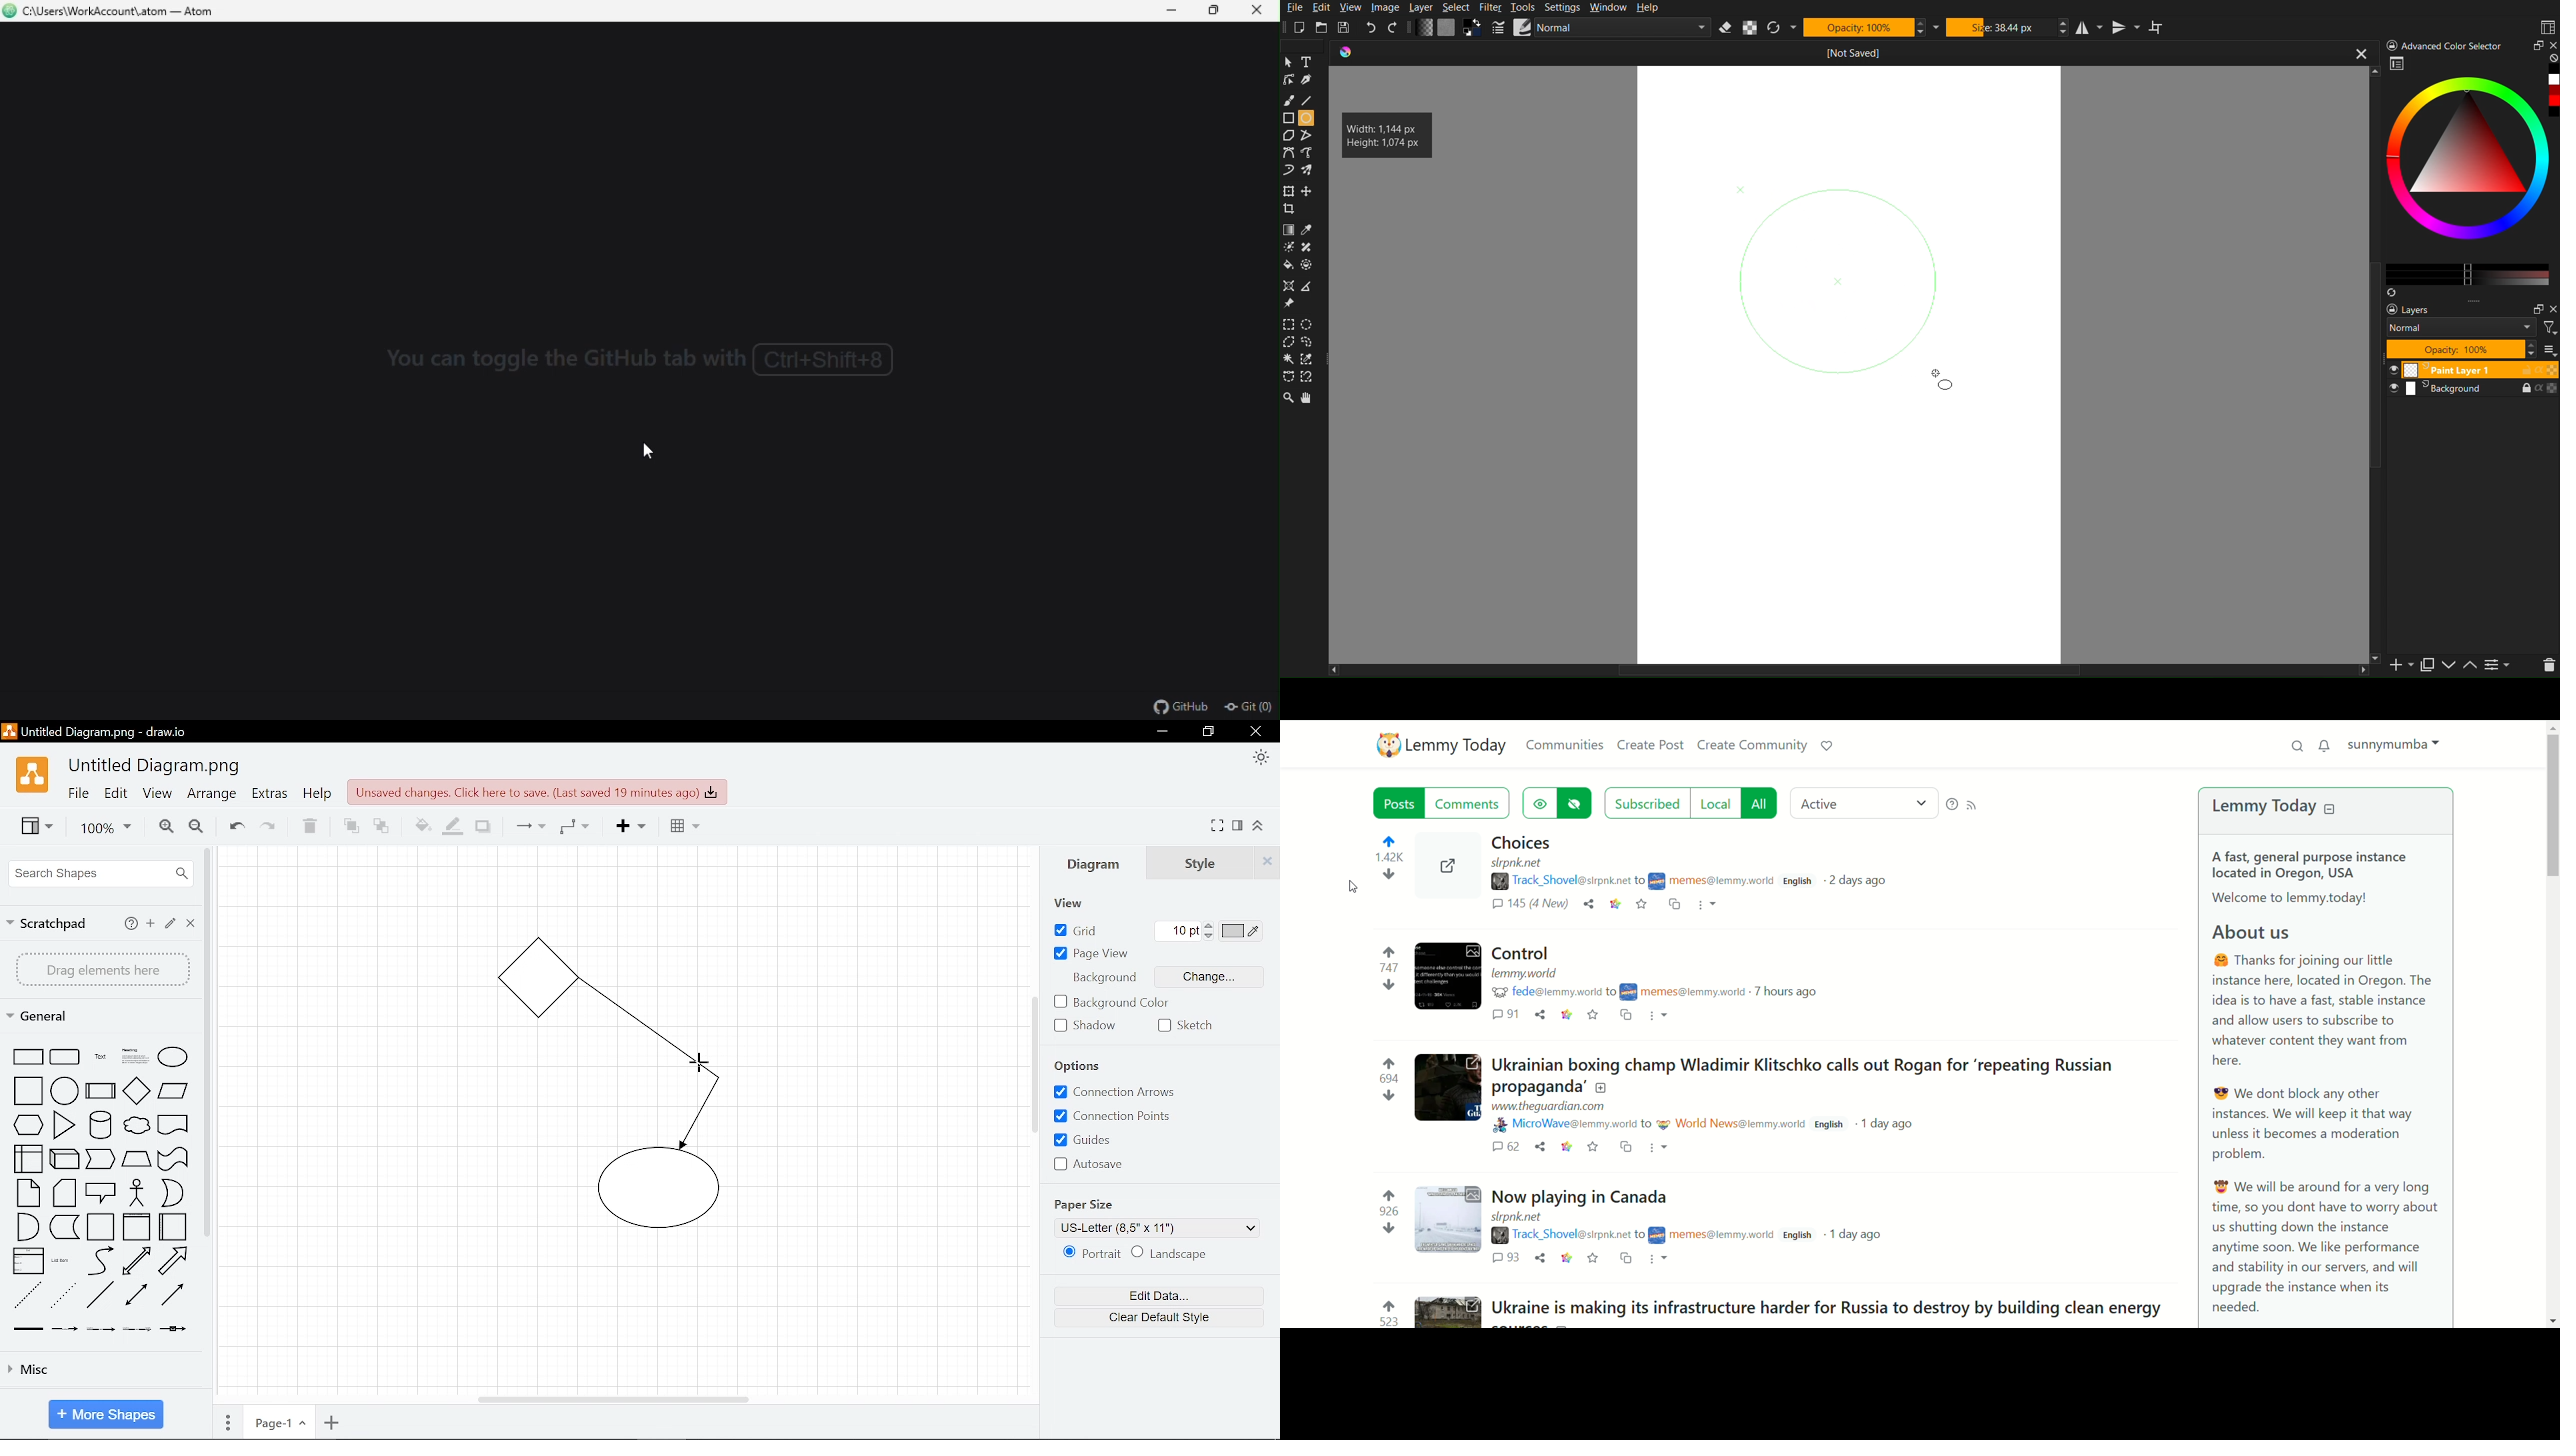 The height and width of the screenshot is (1456, 2576). What do you see at coordinates (528, 827) in the screenshot?
I see `Connections` at bounding box center [528, 827].